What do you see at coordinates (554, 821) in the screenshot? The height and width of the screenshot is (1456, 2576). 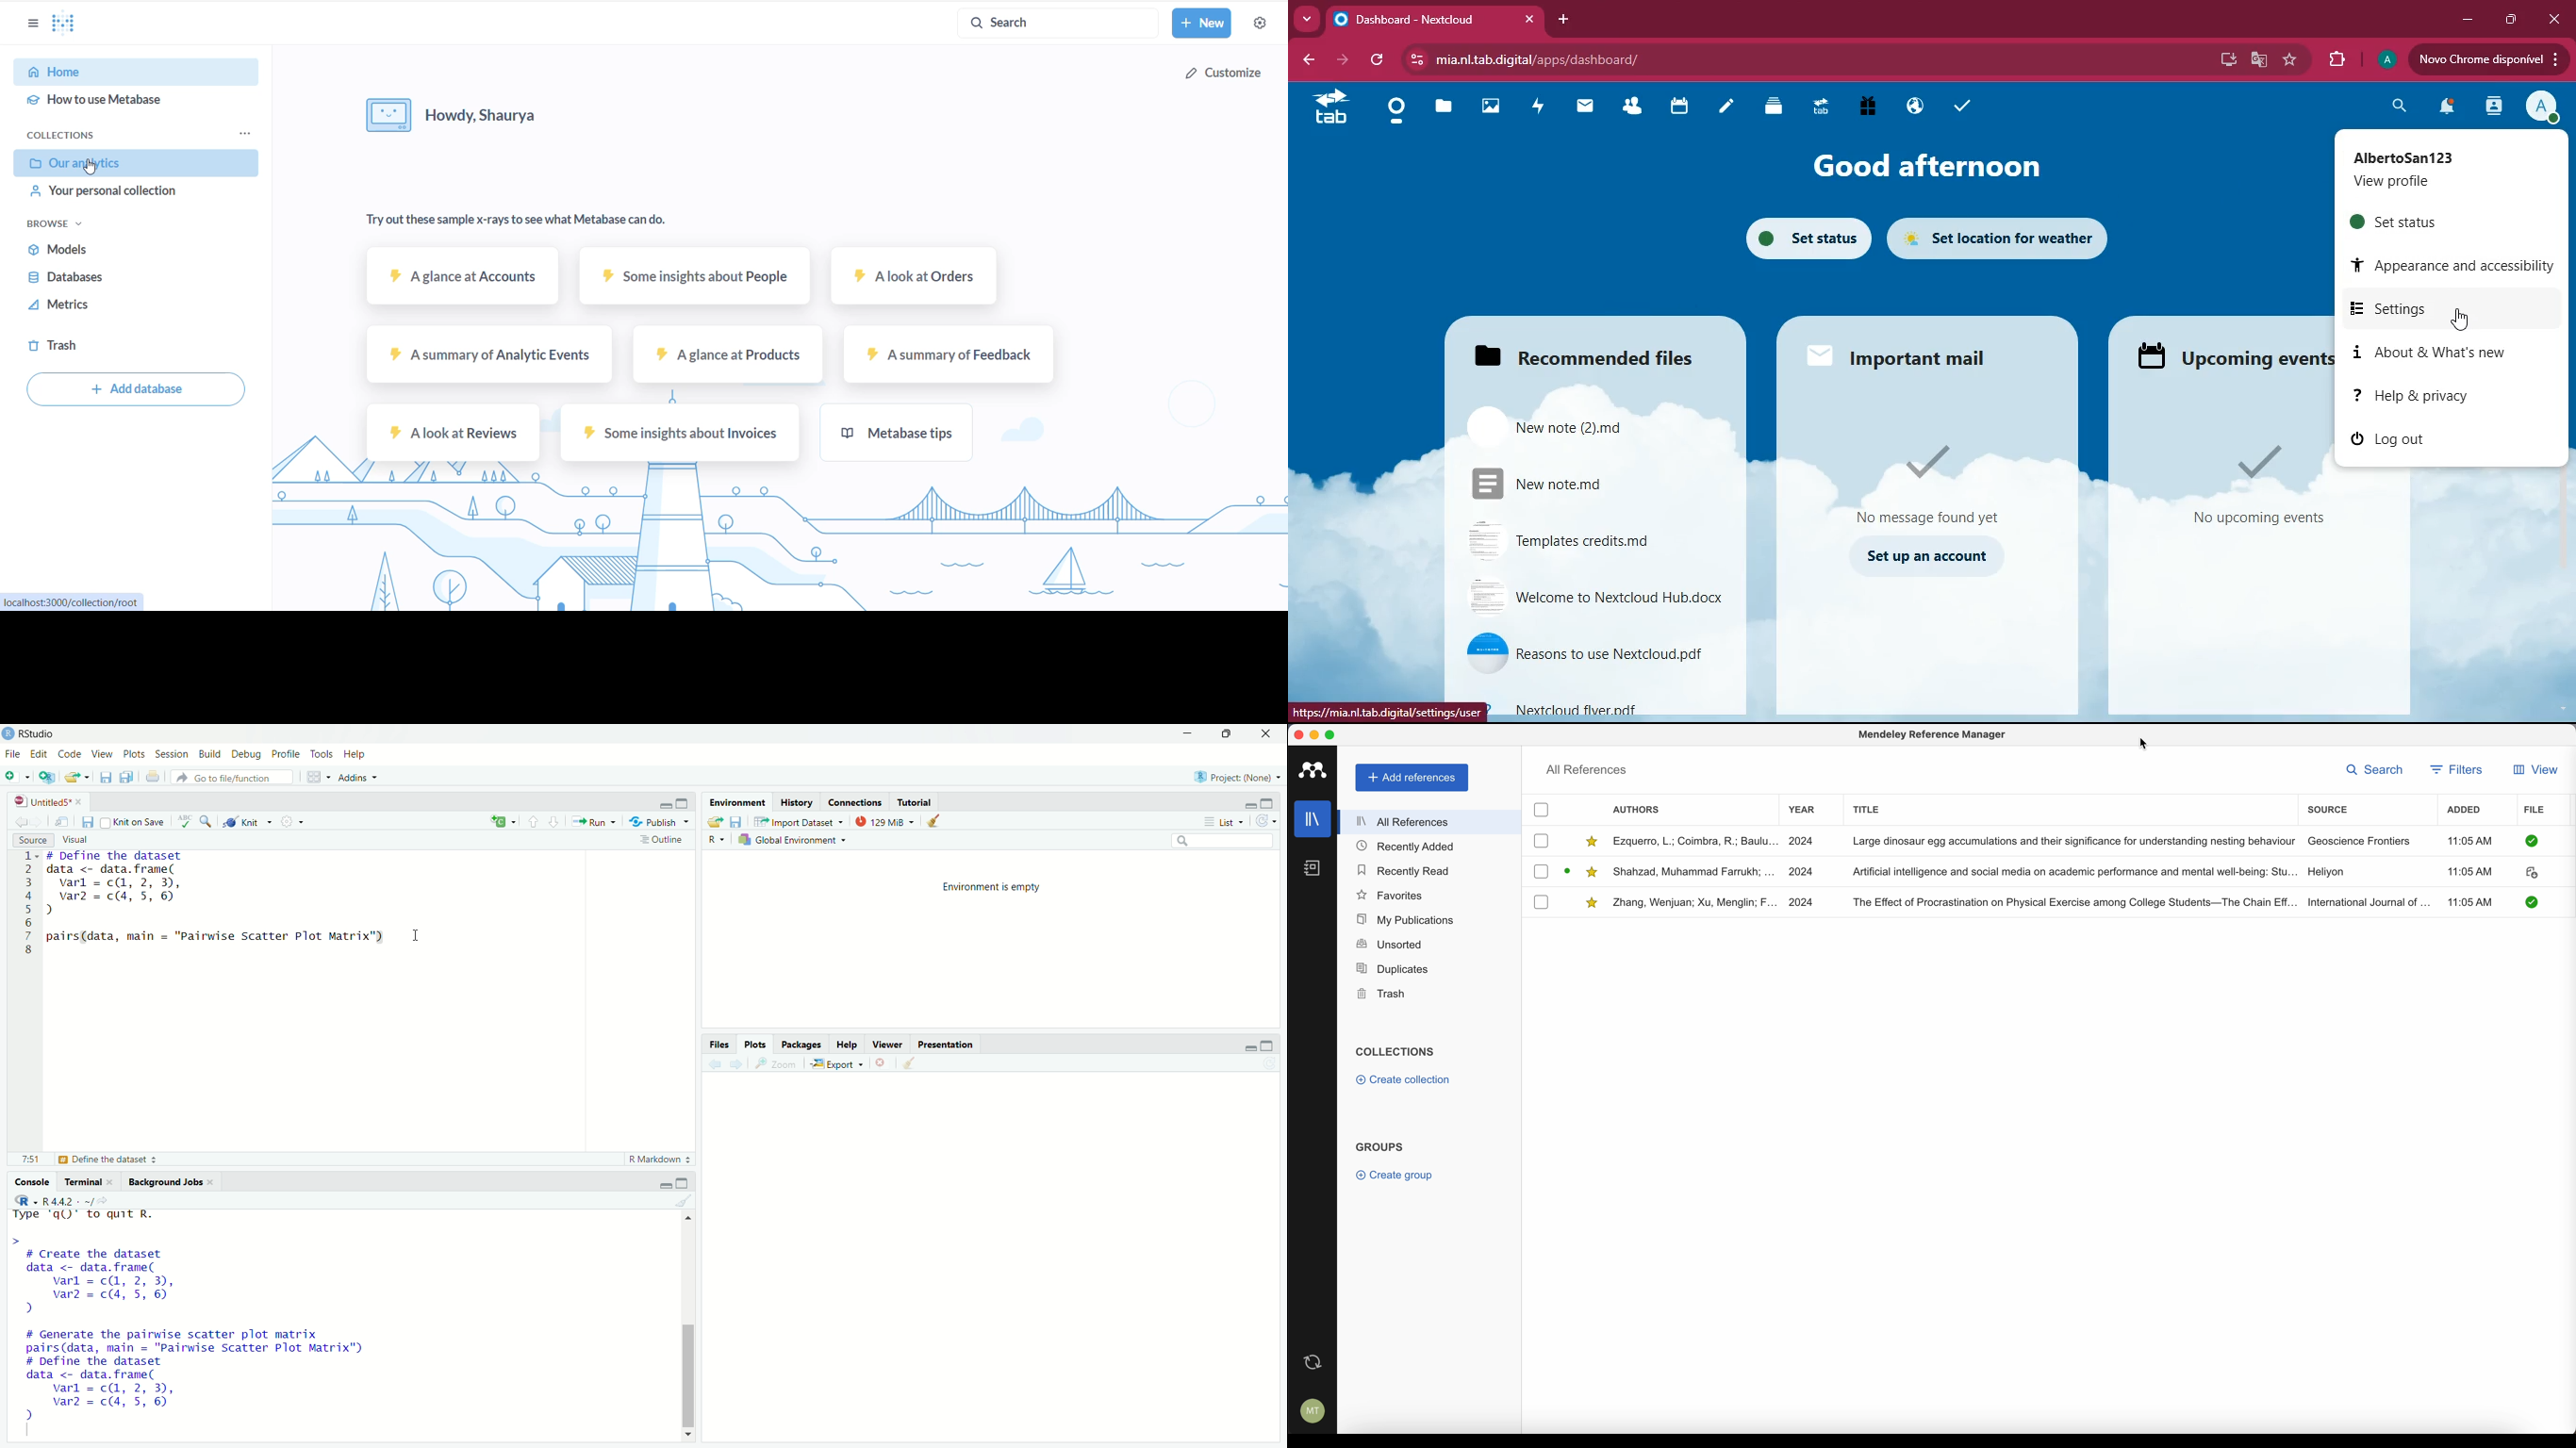 I see `Go to next section/chunk (Ctrl + pgDn)` at bounding box center [554, 821].